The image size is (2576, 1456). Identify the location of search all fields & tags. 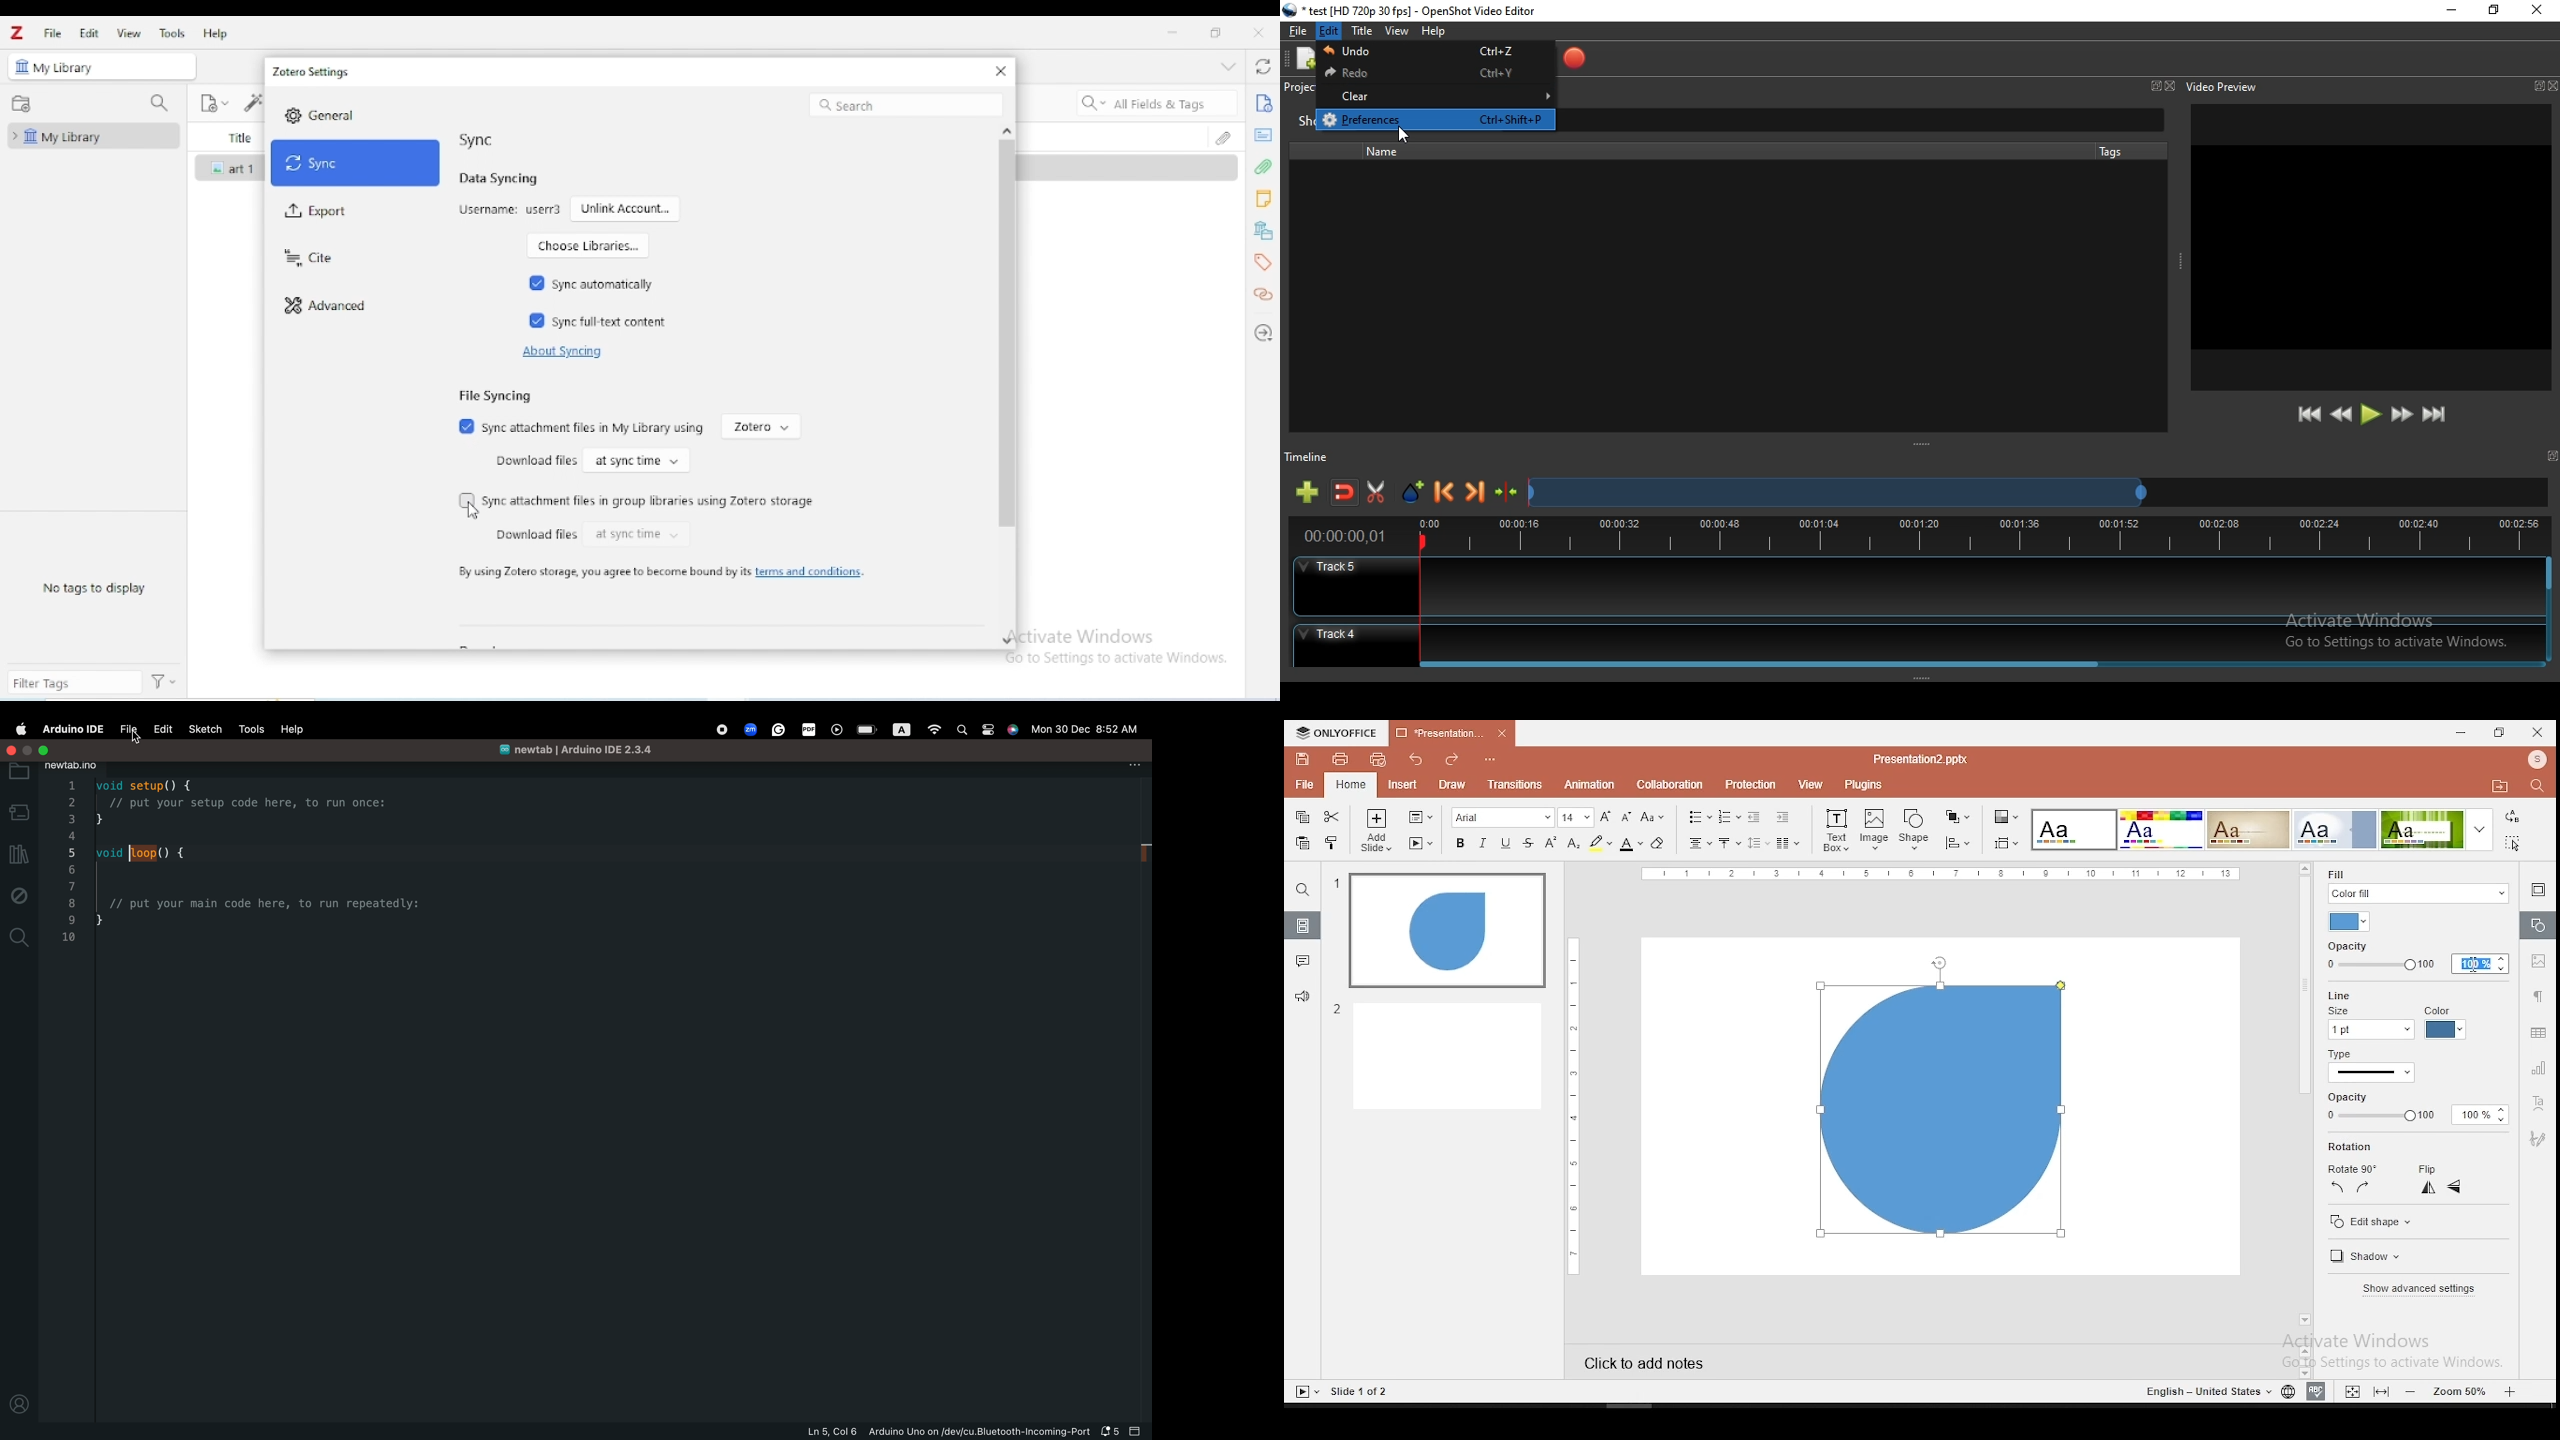
(1155, 103).